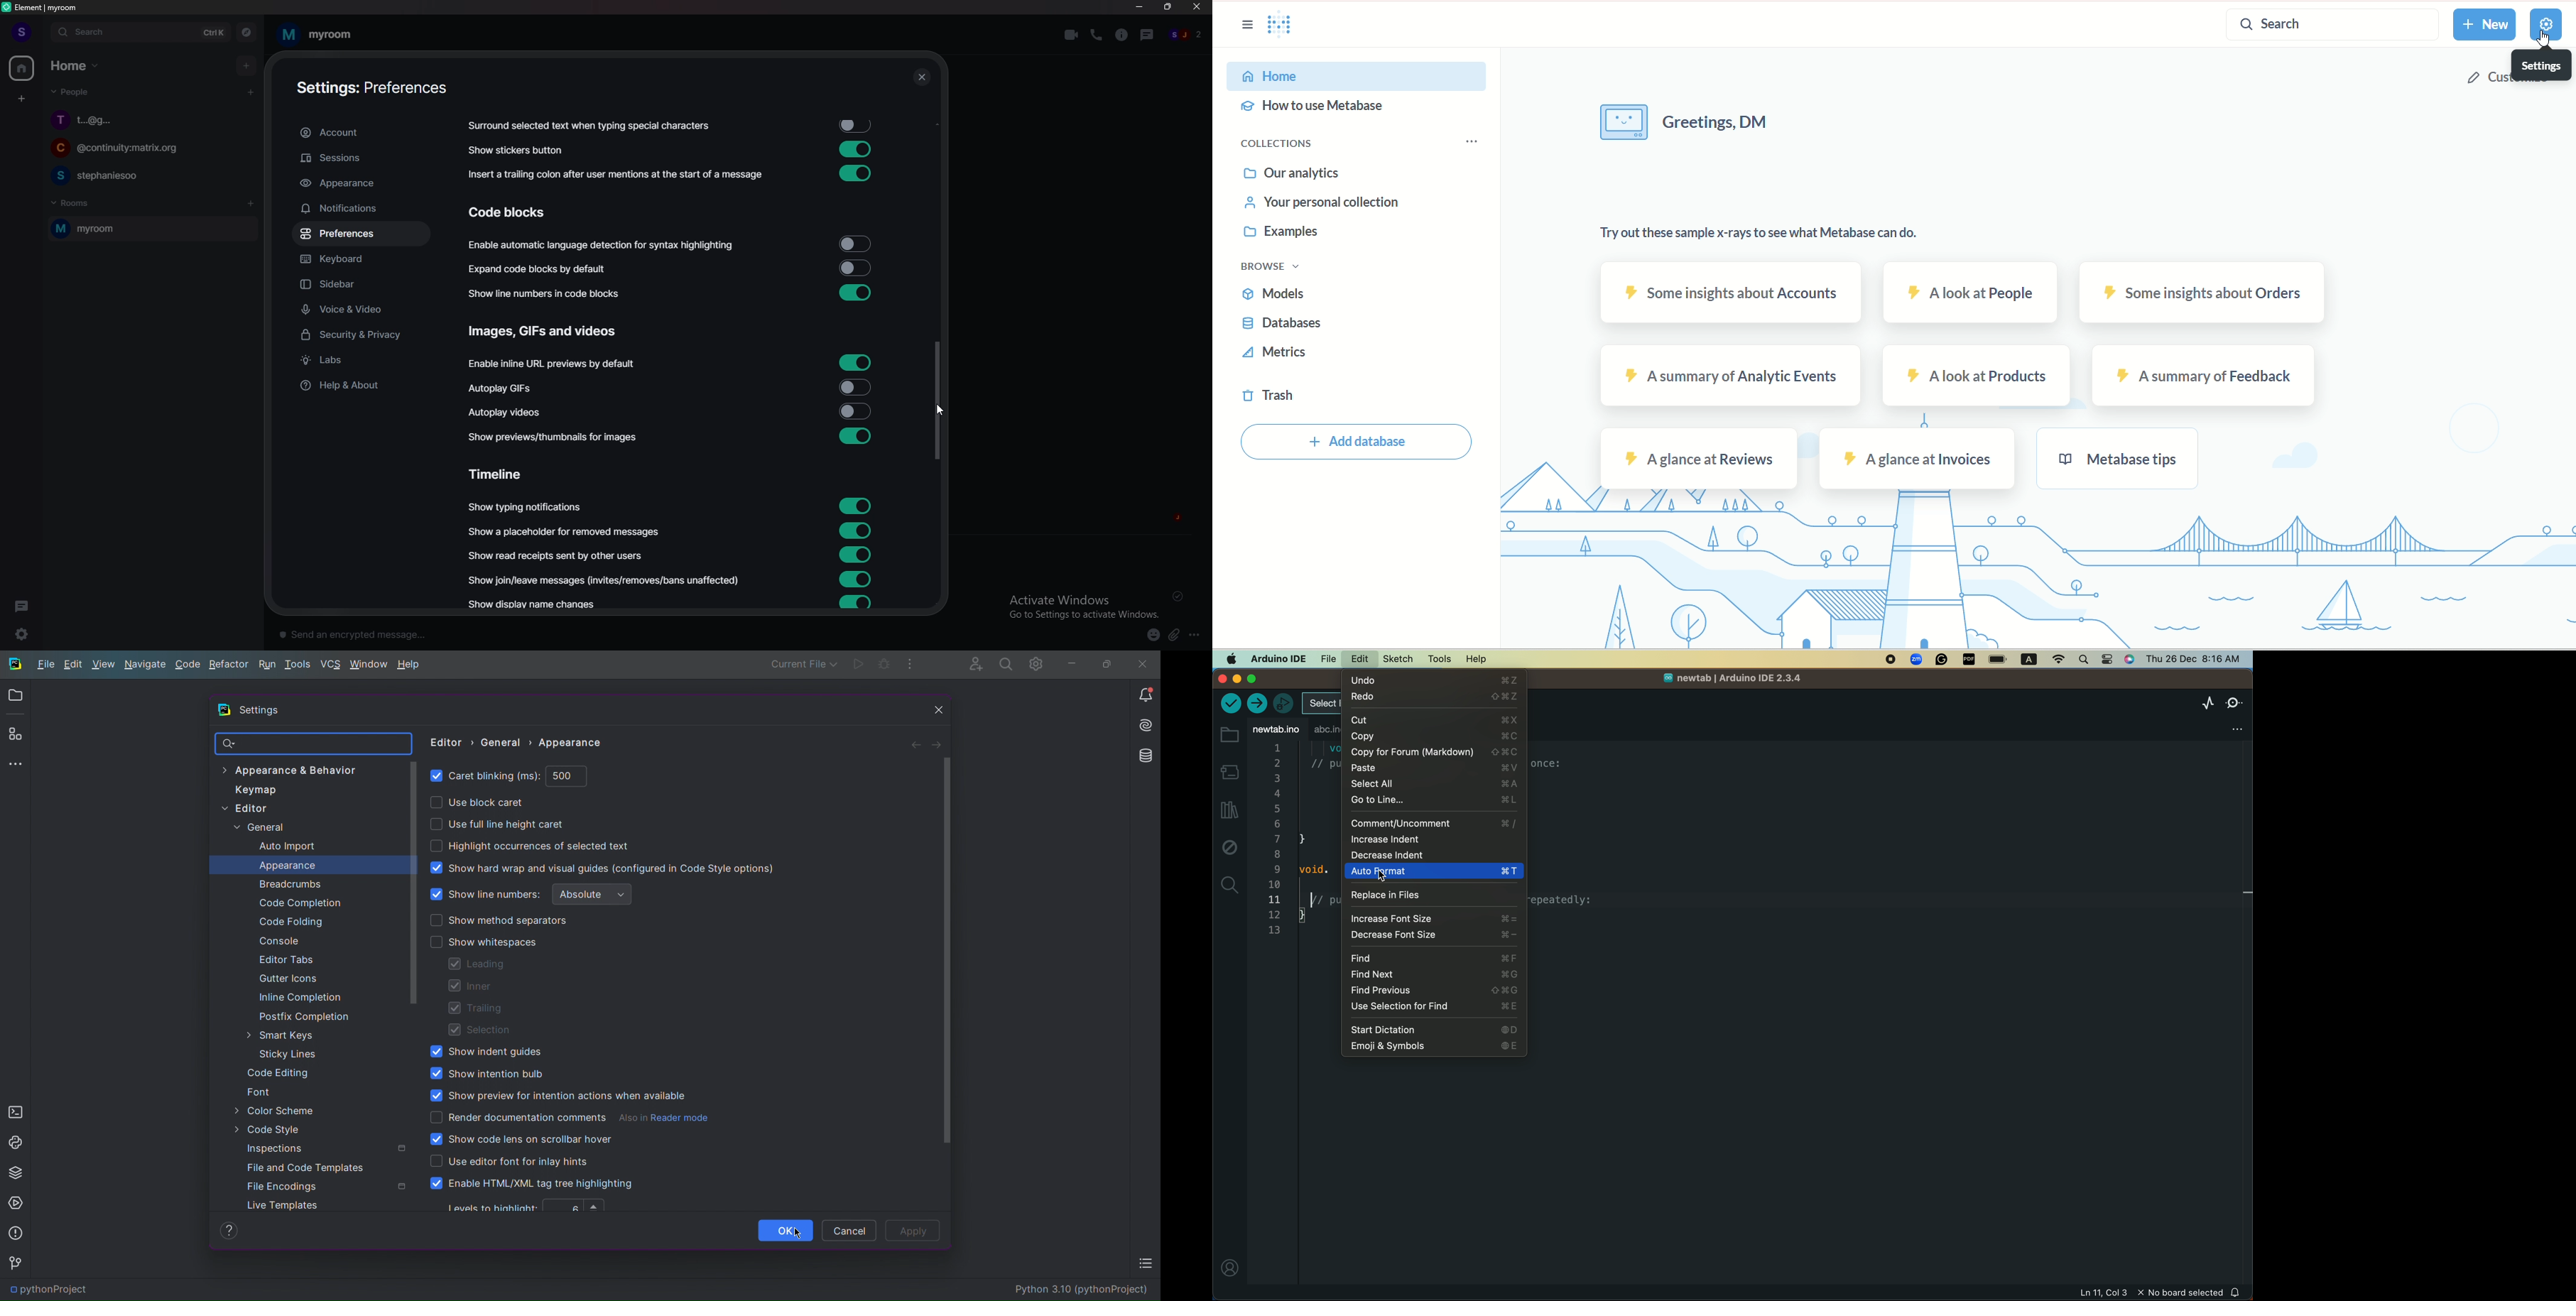 The height and width of the screenshot is (1316, 2576). What do you see at coordinates (1248, 679) in the screenshot?
I see `window control` at bounding box center [1248, 679].